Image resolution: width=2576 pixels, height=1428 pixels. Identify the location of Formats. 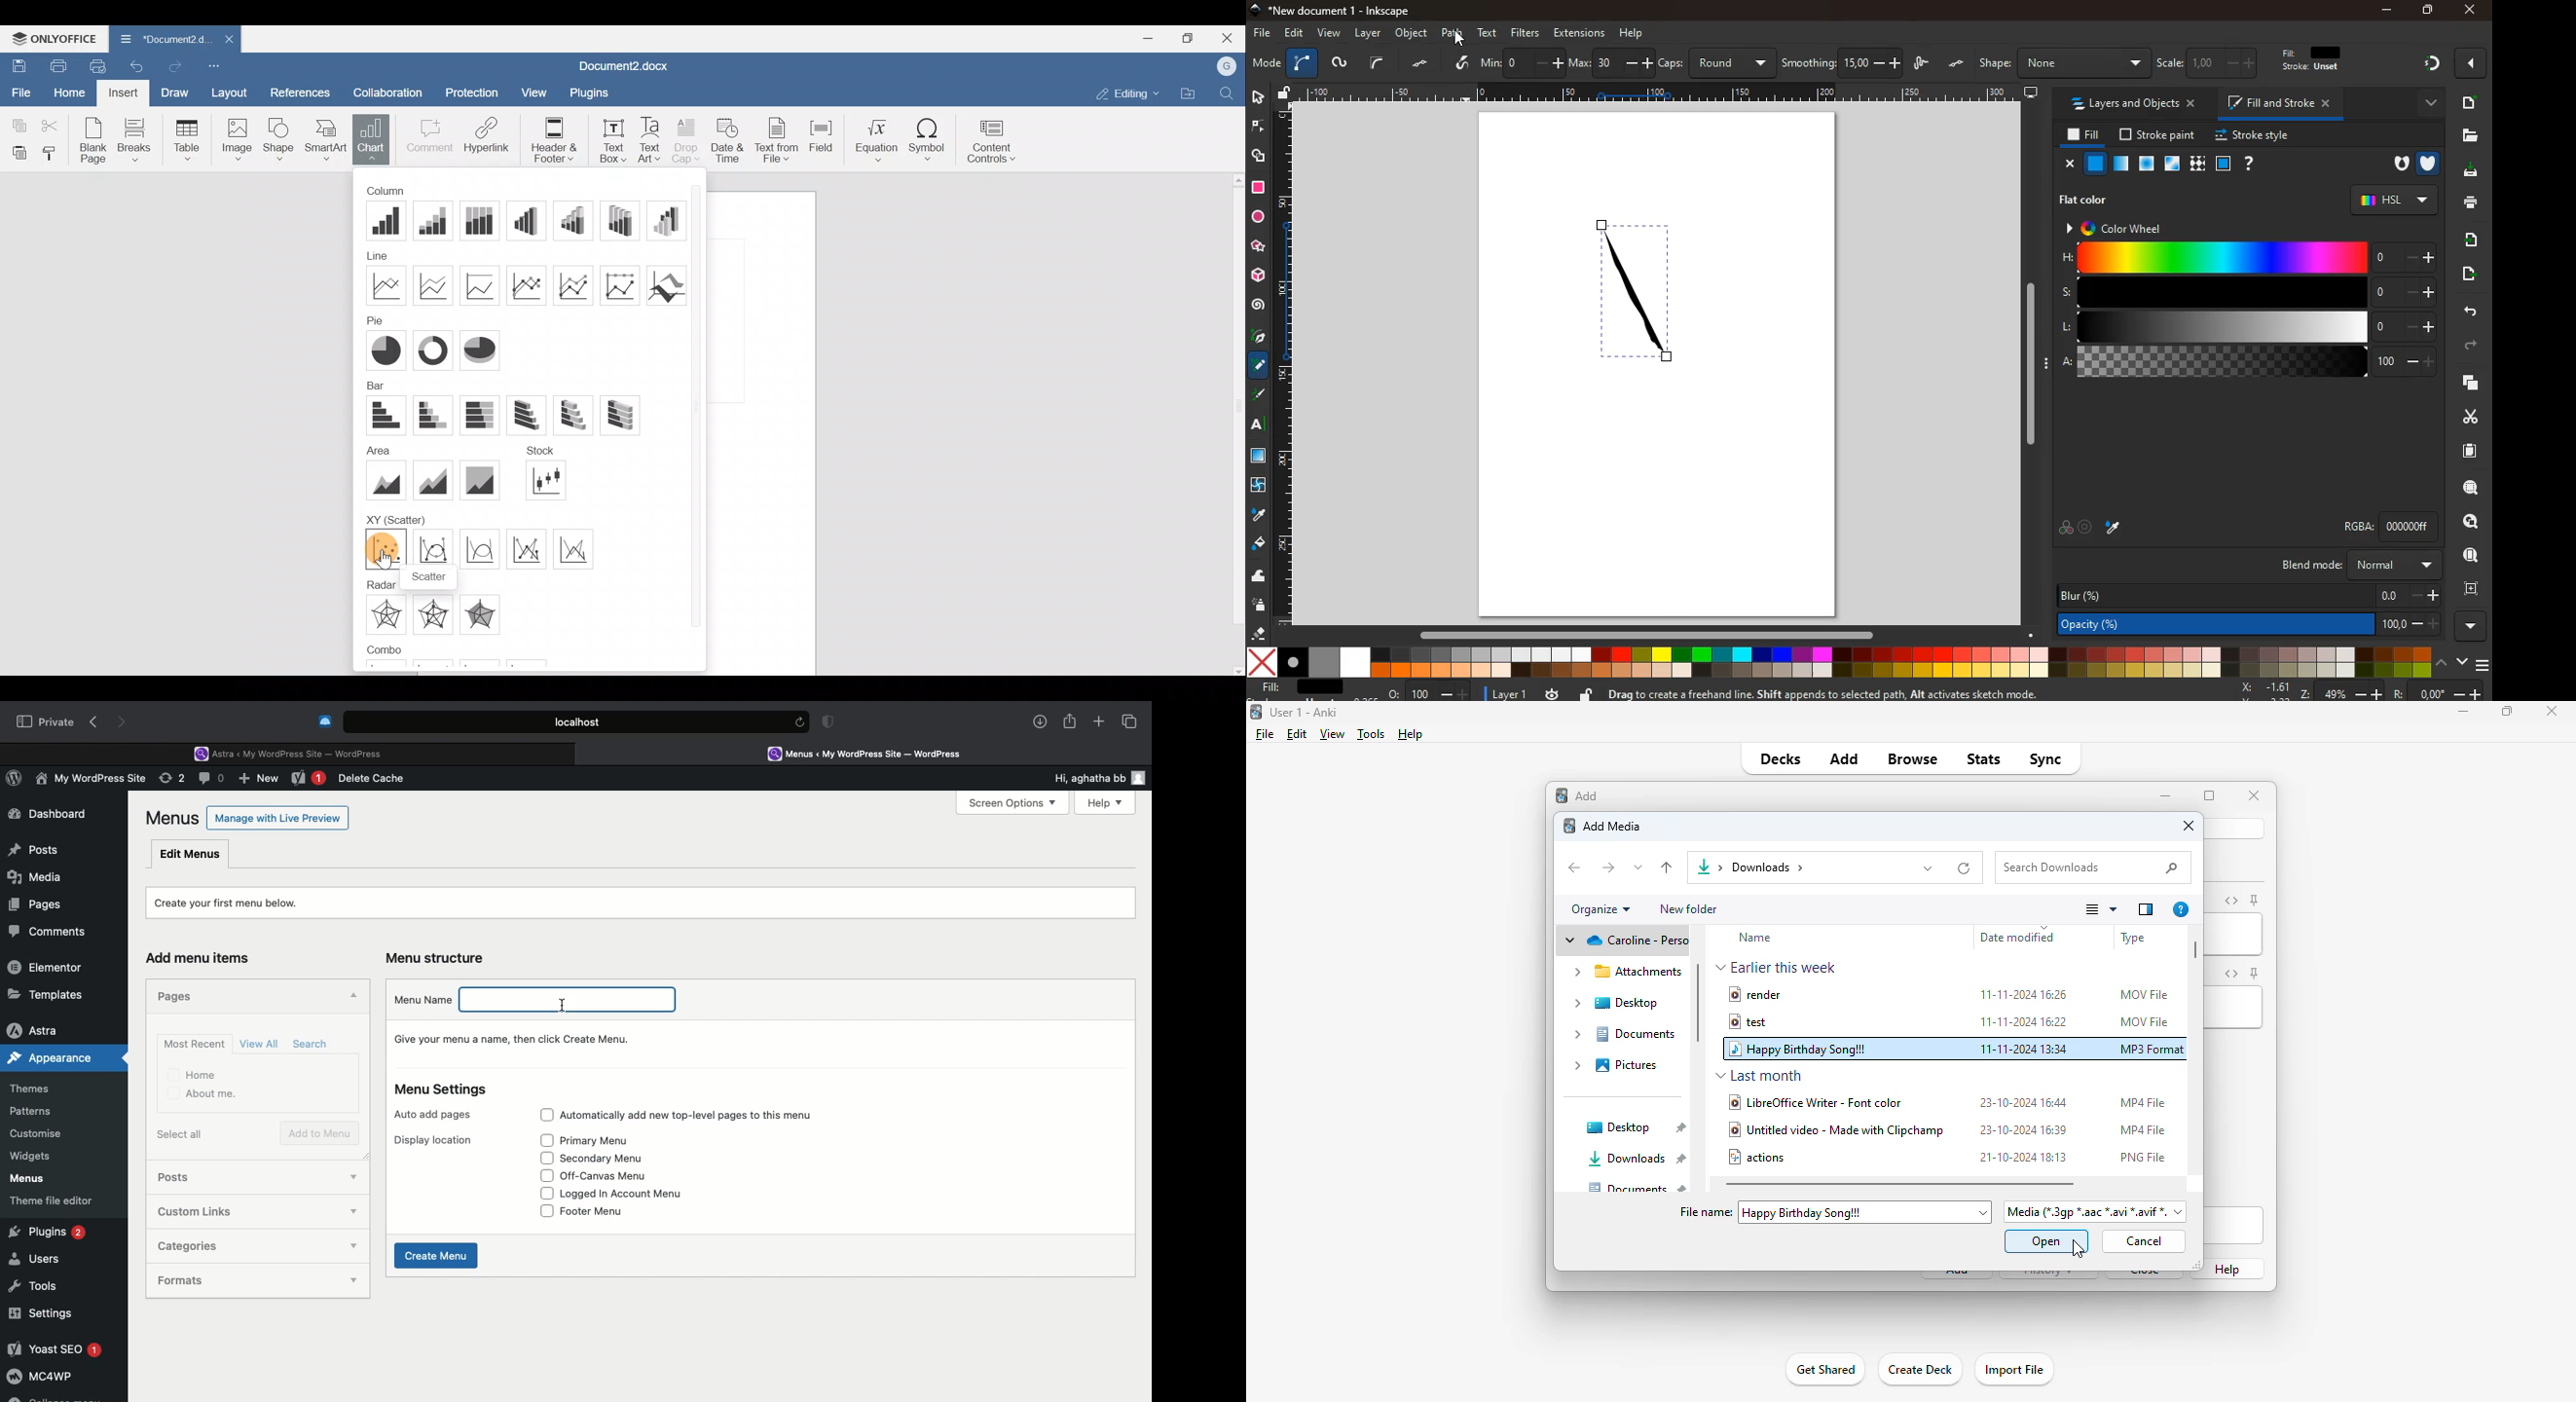
(228, 1281).